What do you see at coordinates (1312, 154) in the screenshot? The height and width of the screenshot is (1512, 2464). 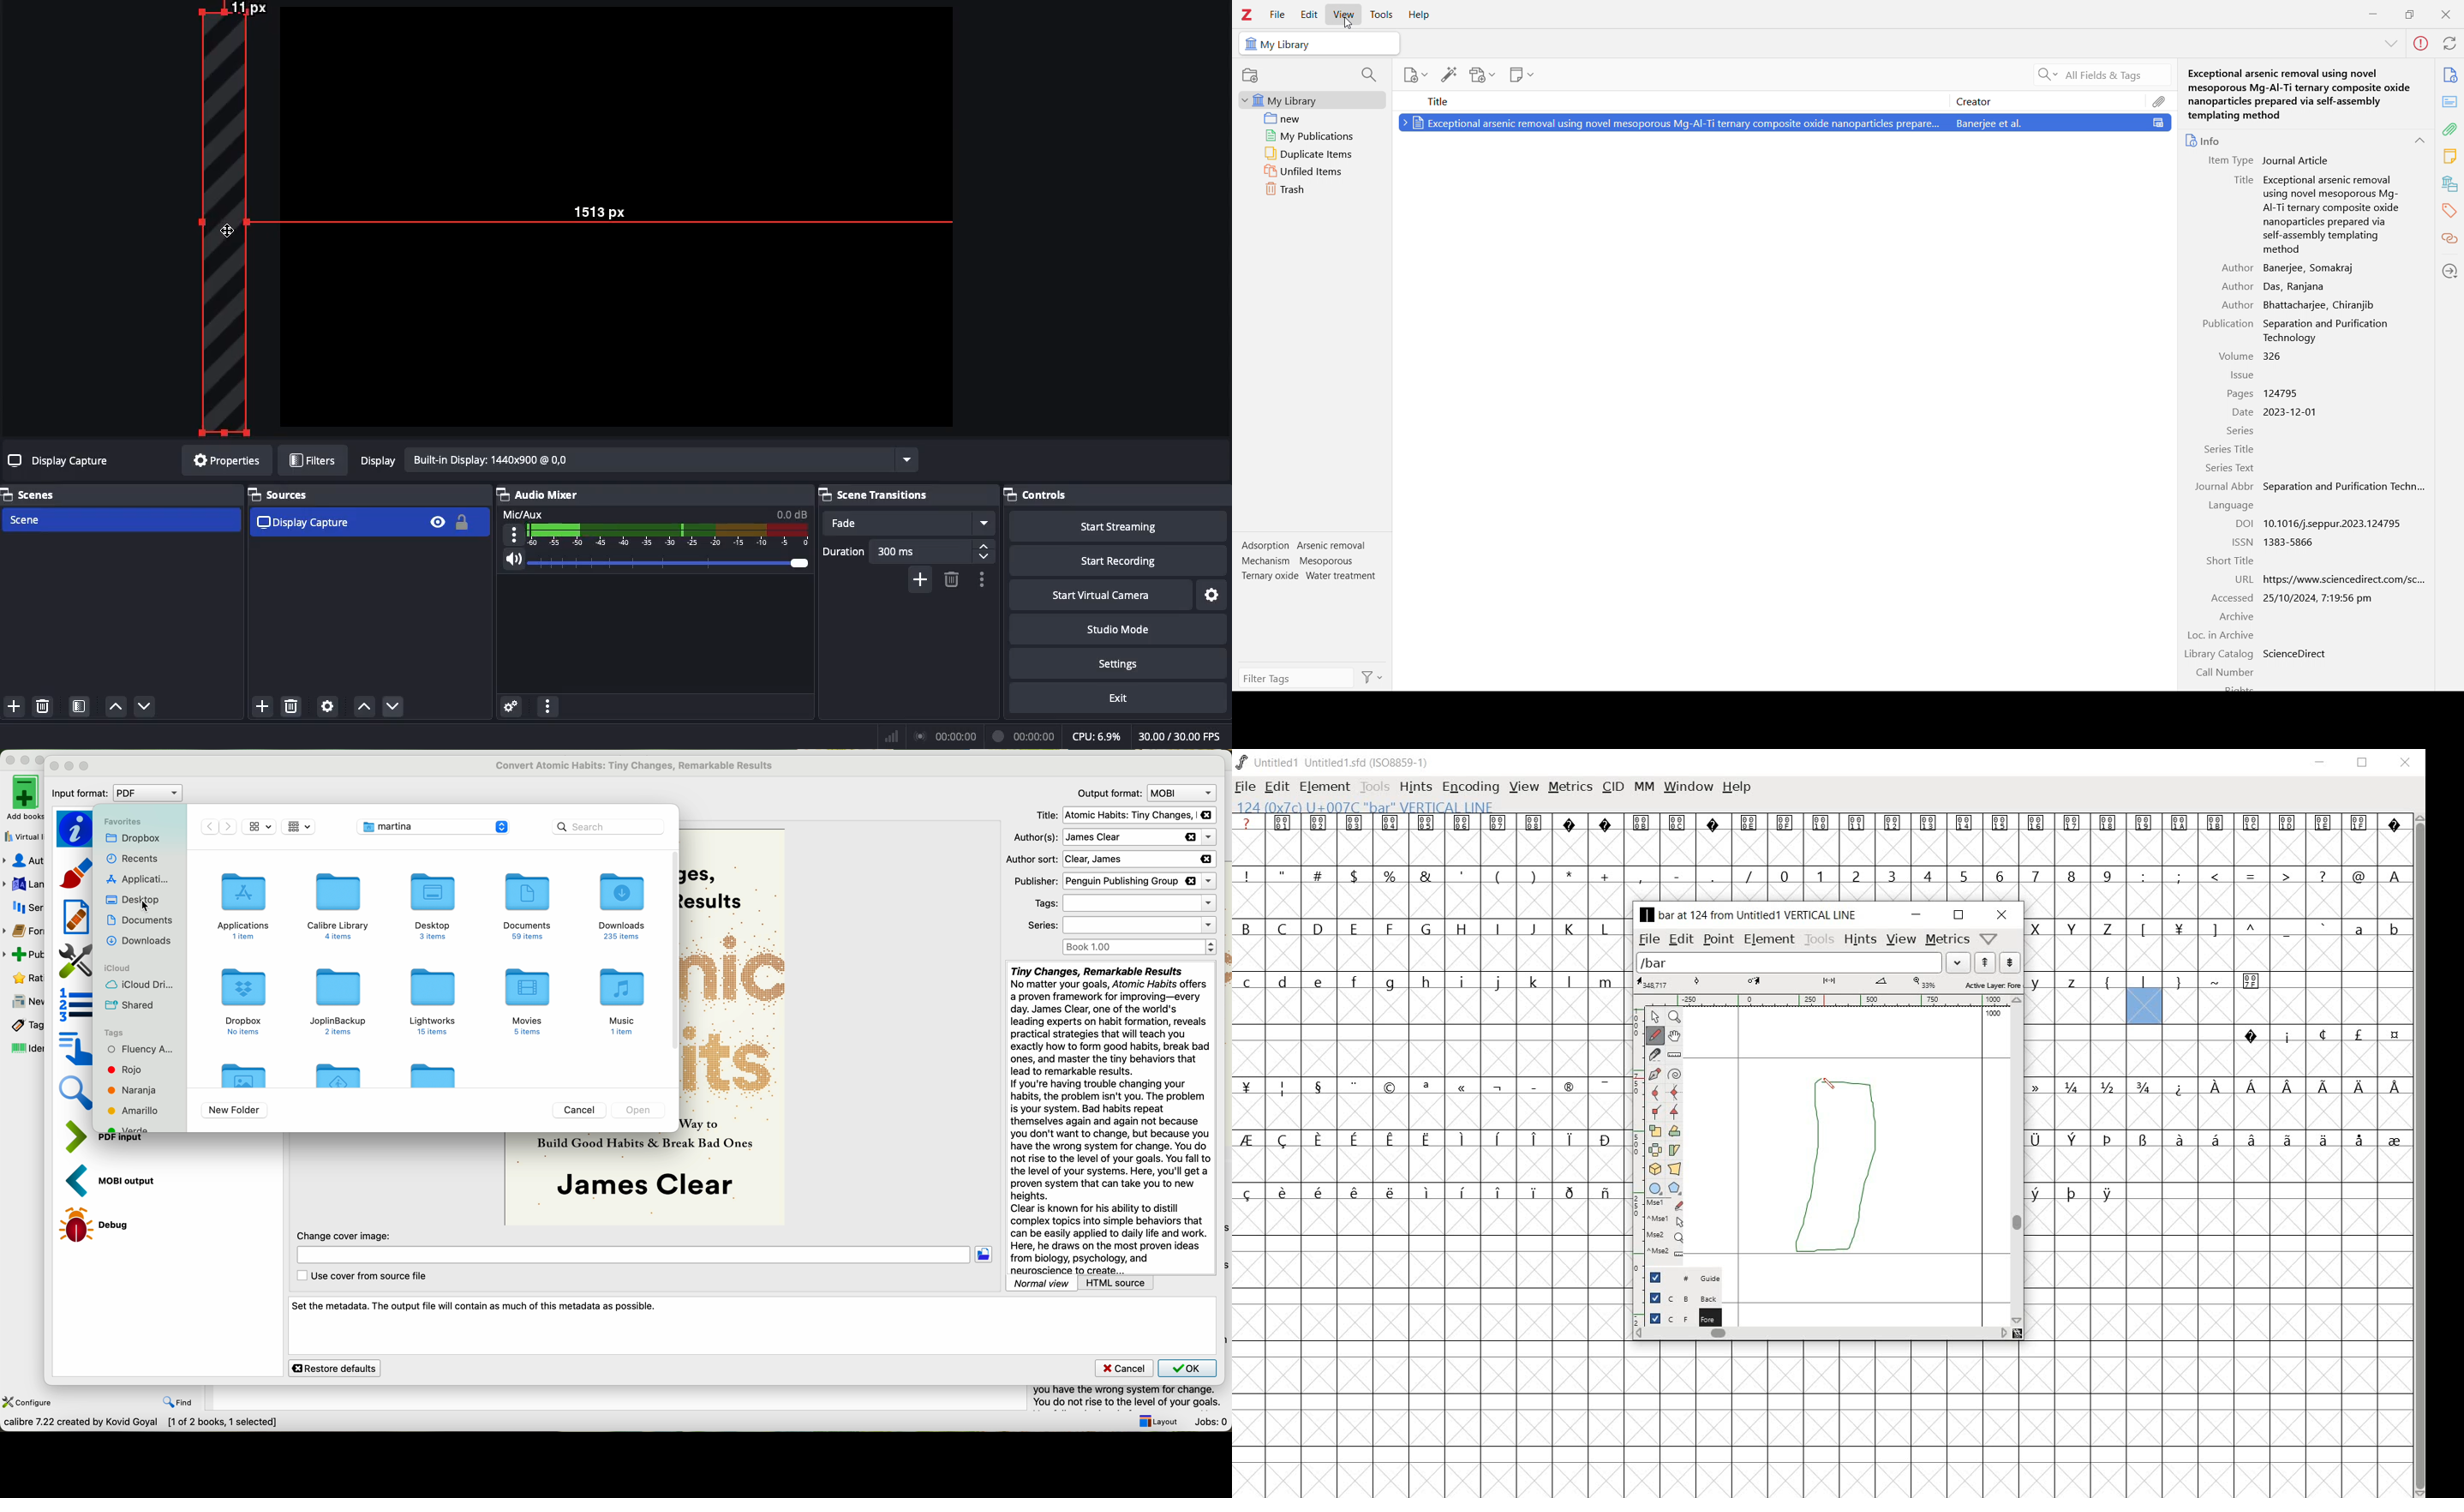 I see `duplicate items` at bounding box center [1312, 154].